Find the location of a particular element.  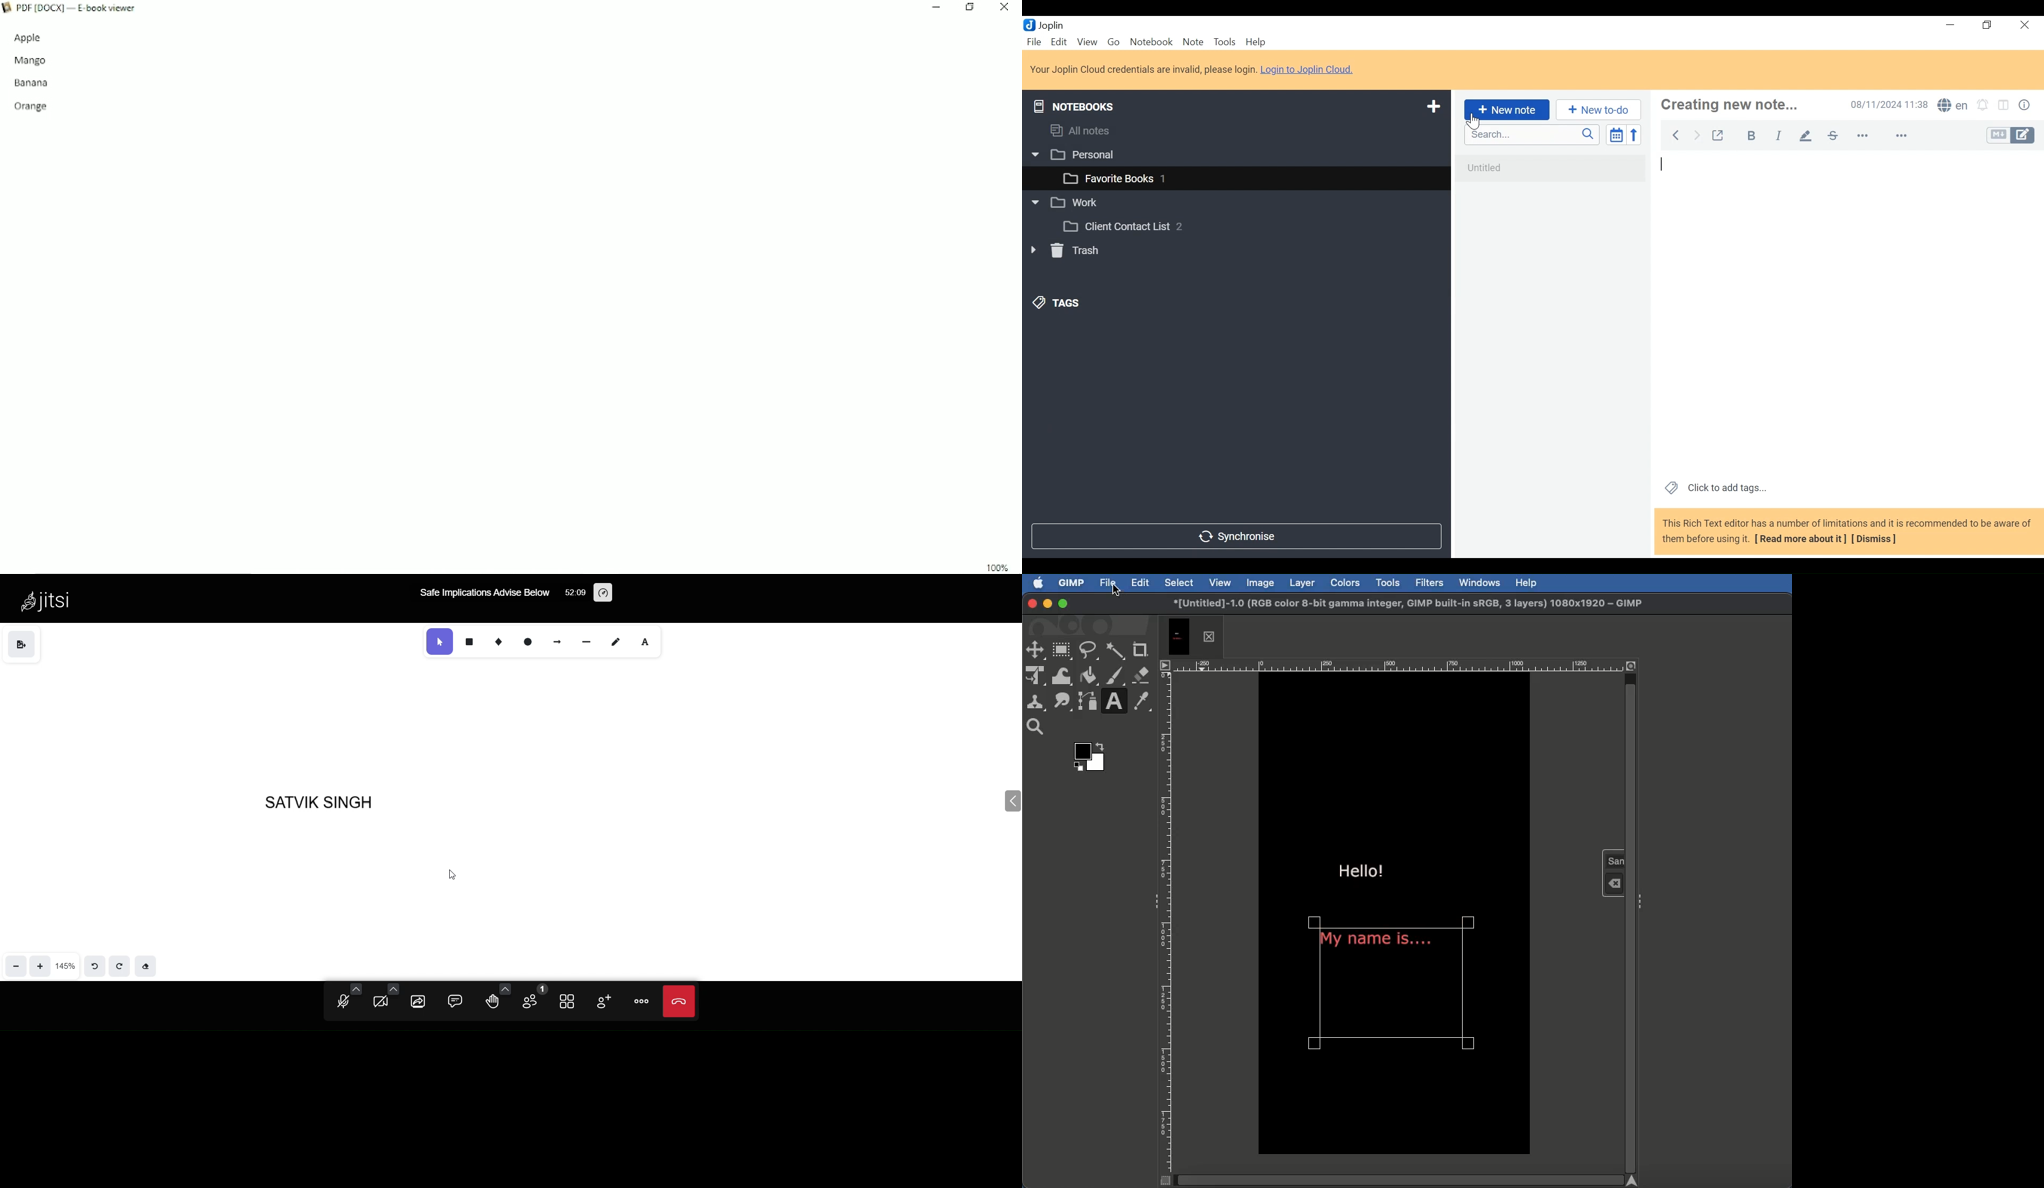

minimize is located at coordinates (1950, 26).